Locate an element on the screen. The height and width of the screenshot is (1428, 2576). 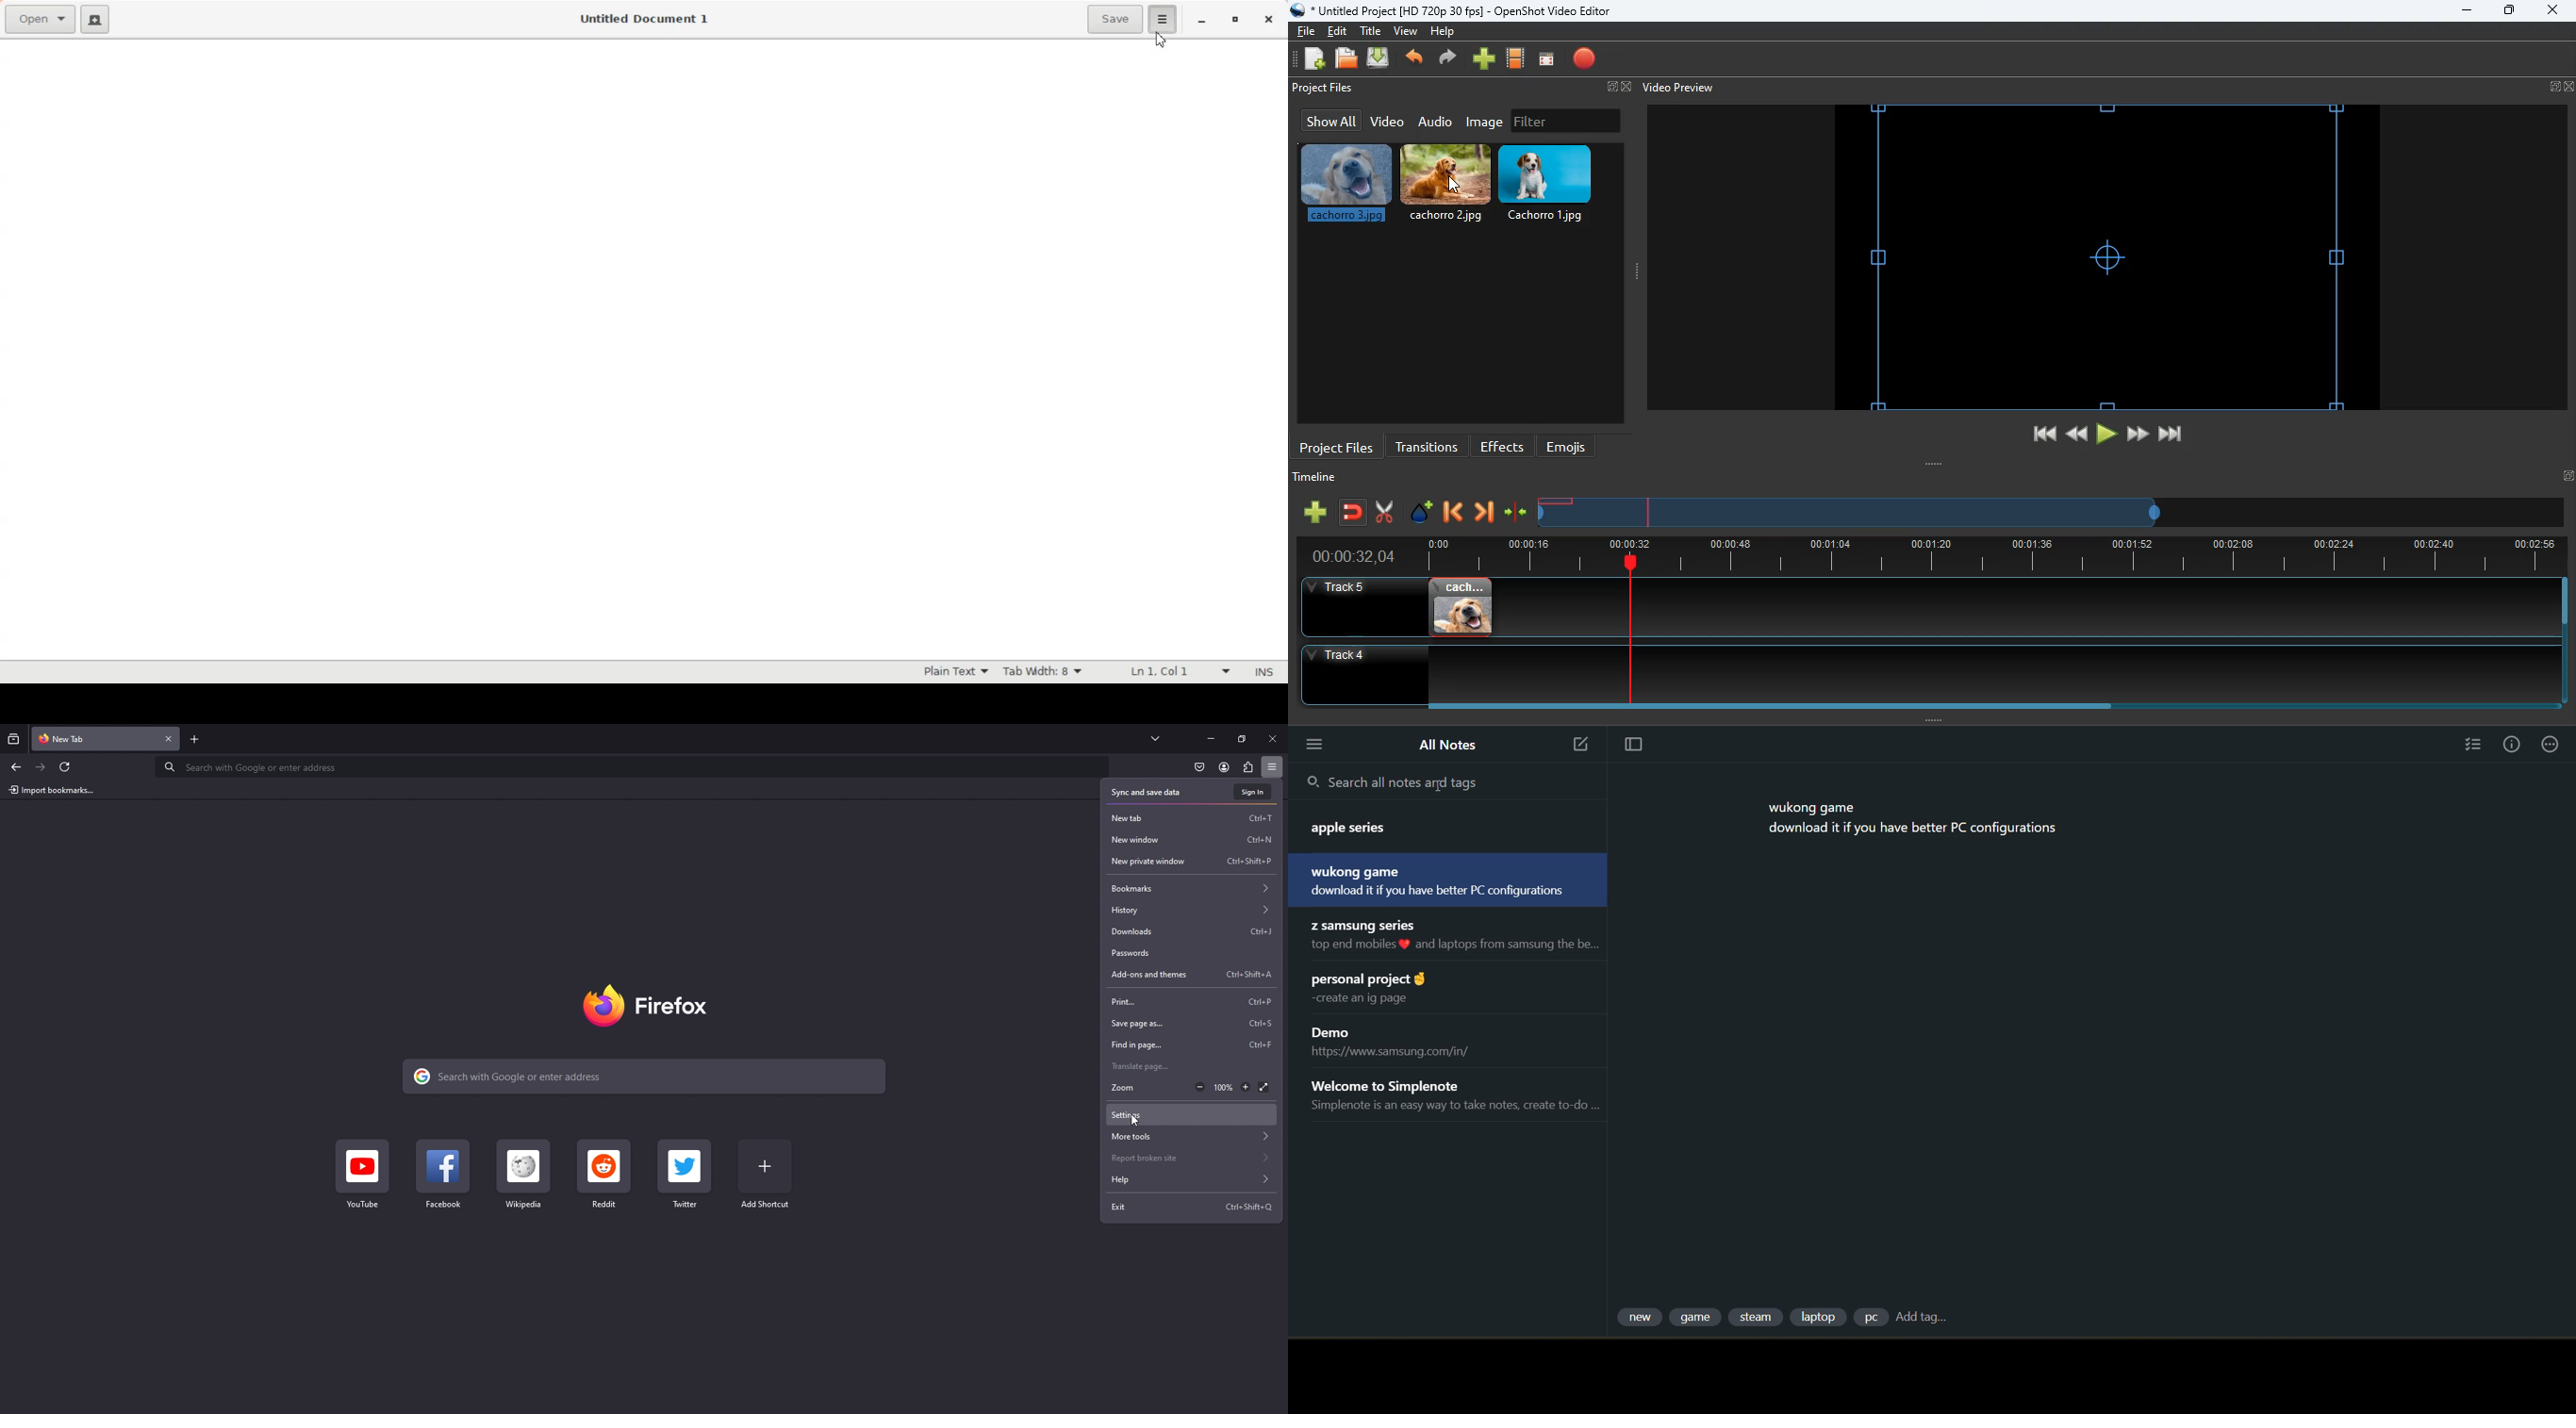
help is located at coordinates (1442, 34).